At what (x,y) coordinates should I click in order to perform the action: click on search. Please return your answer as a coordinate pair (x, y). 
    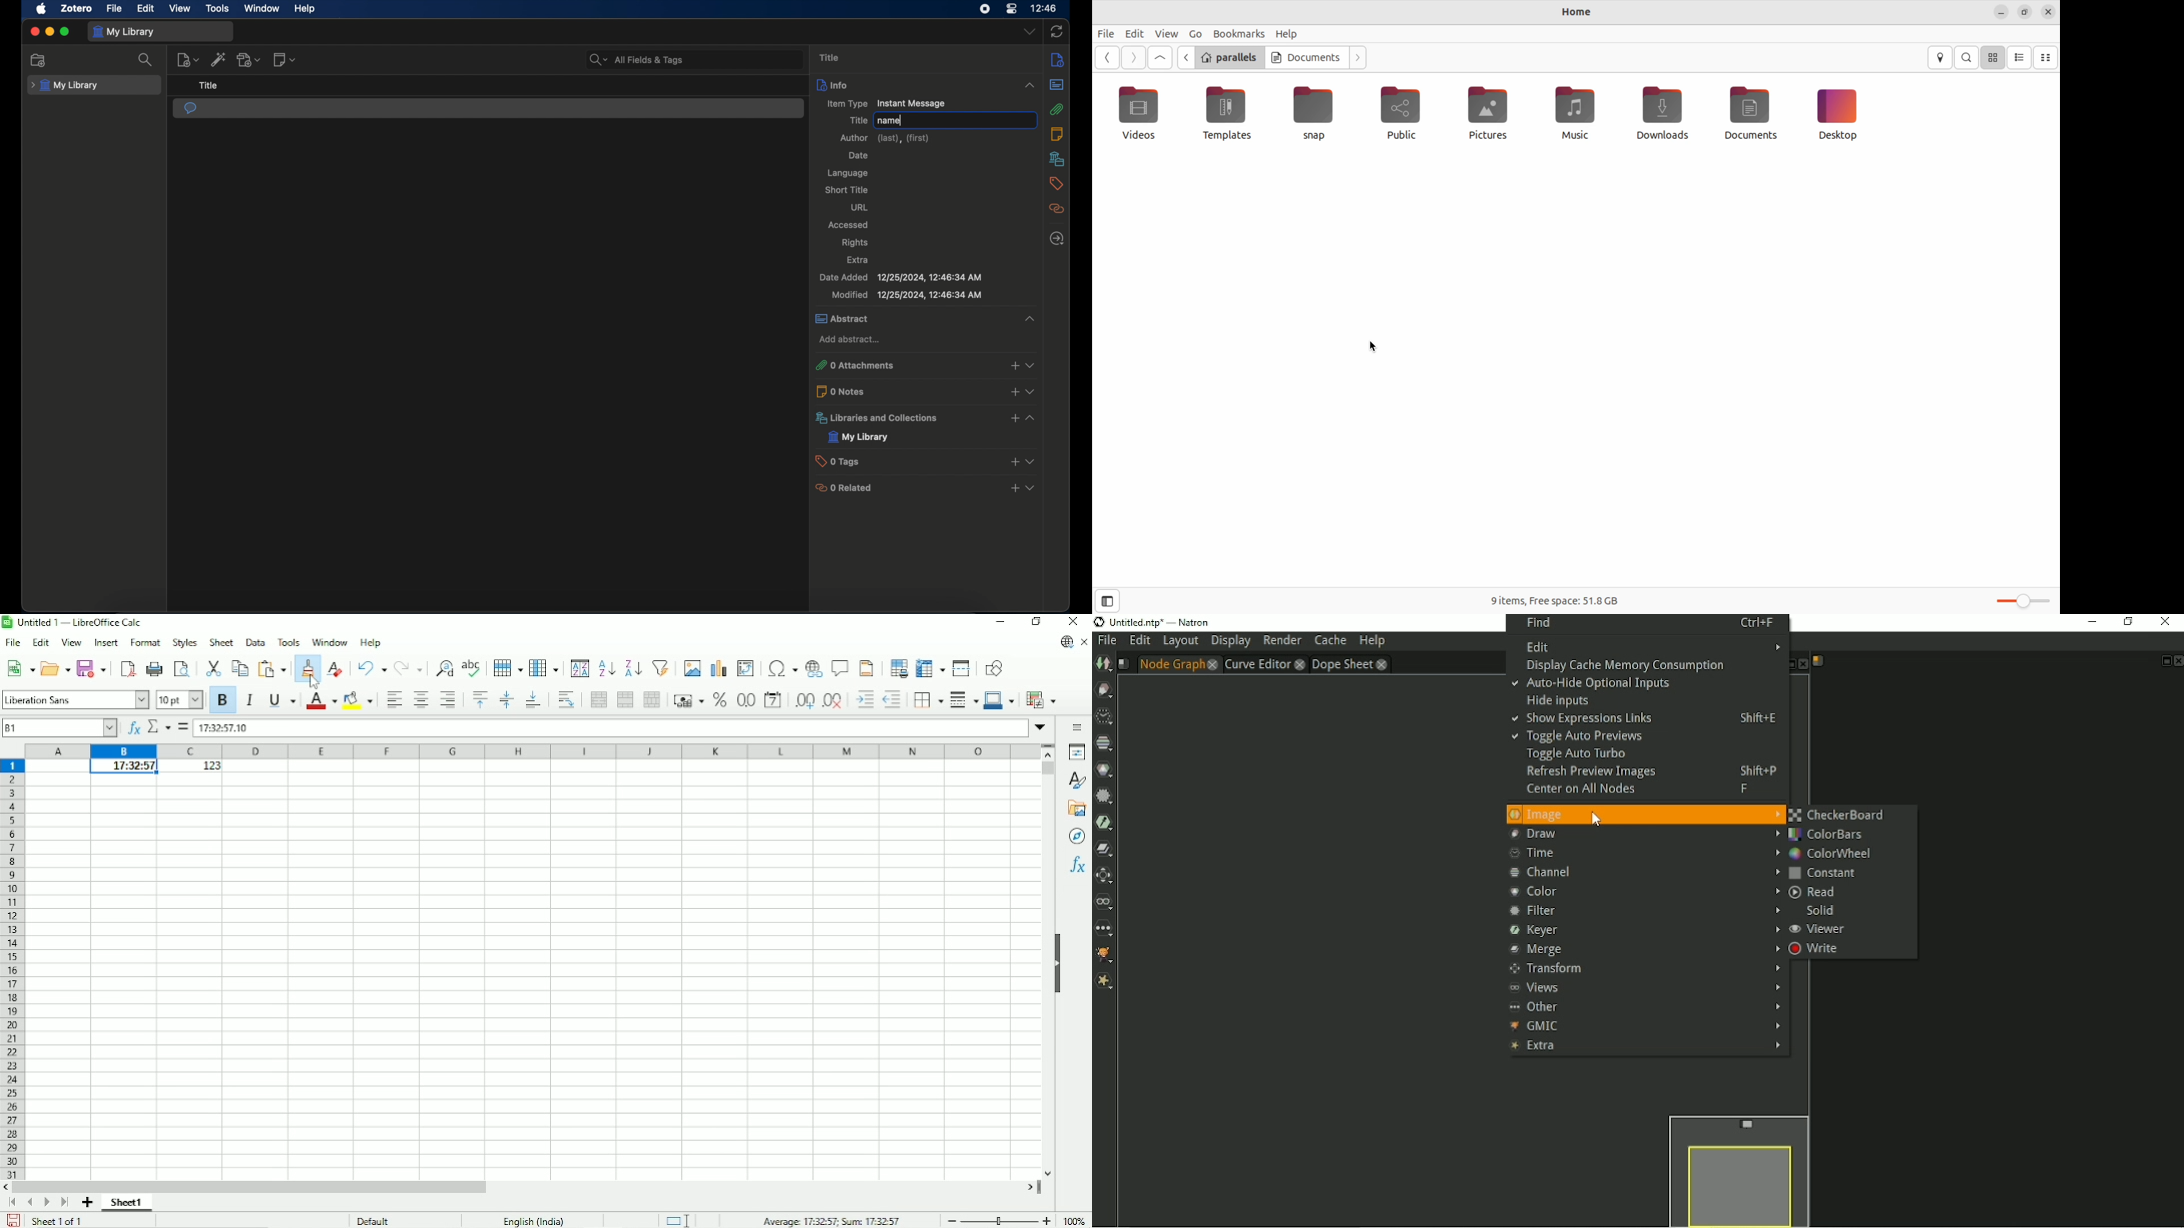
    Looking at the image, I should click on (146, 60).